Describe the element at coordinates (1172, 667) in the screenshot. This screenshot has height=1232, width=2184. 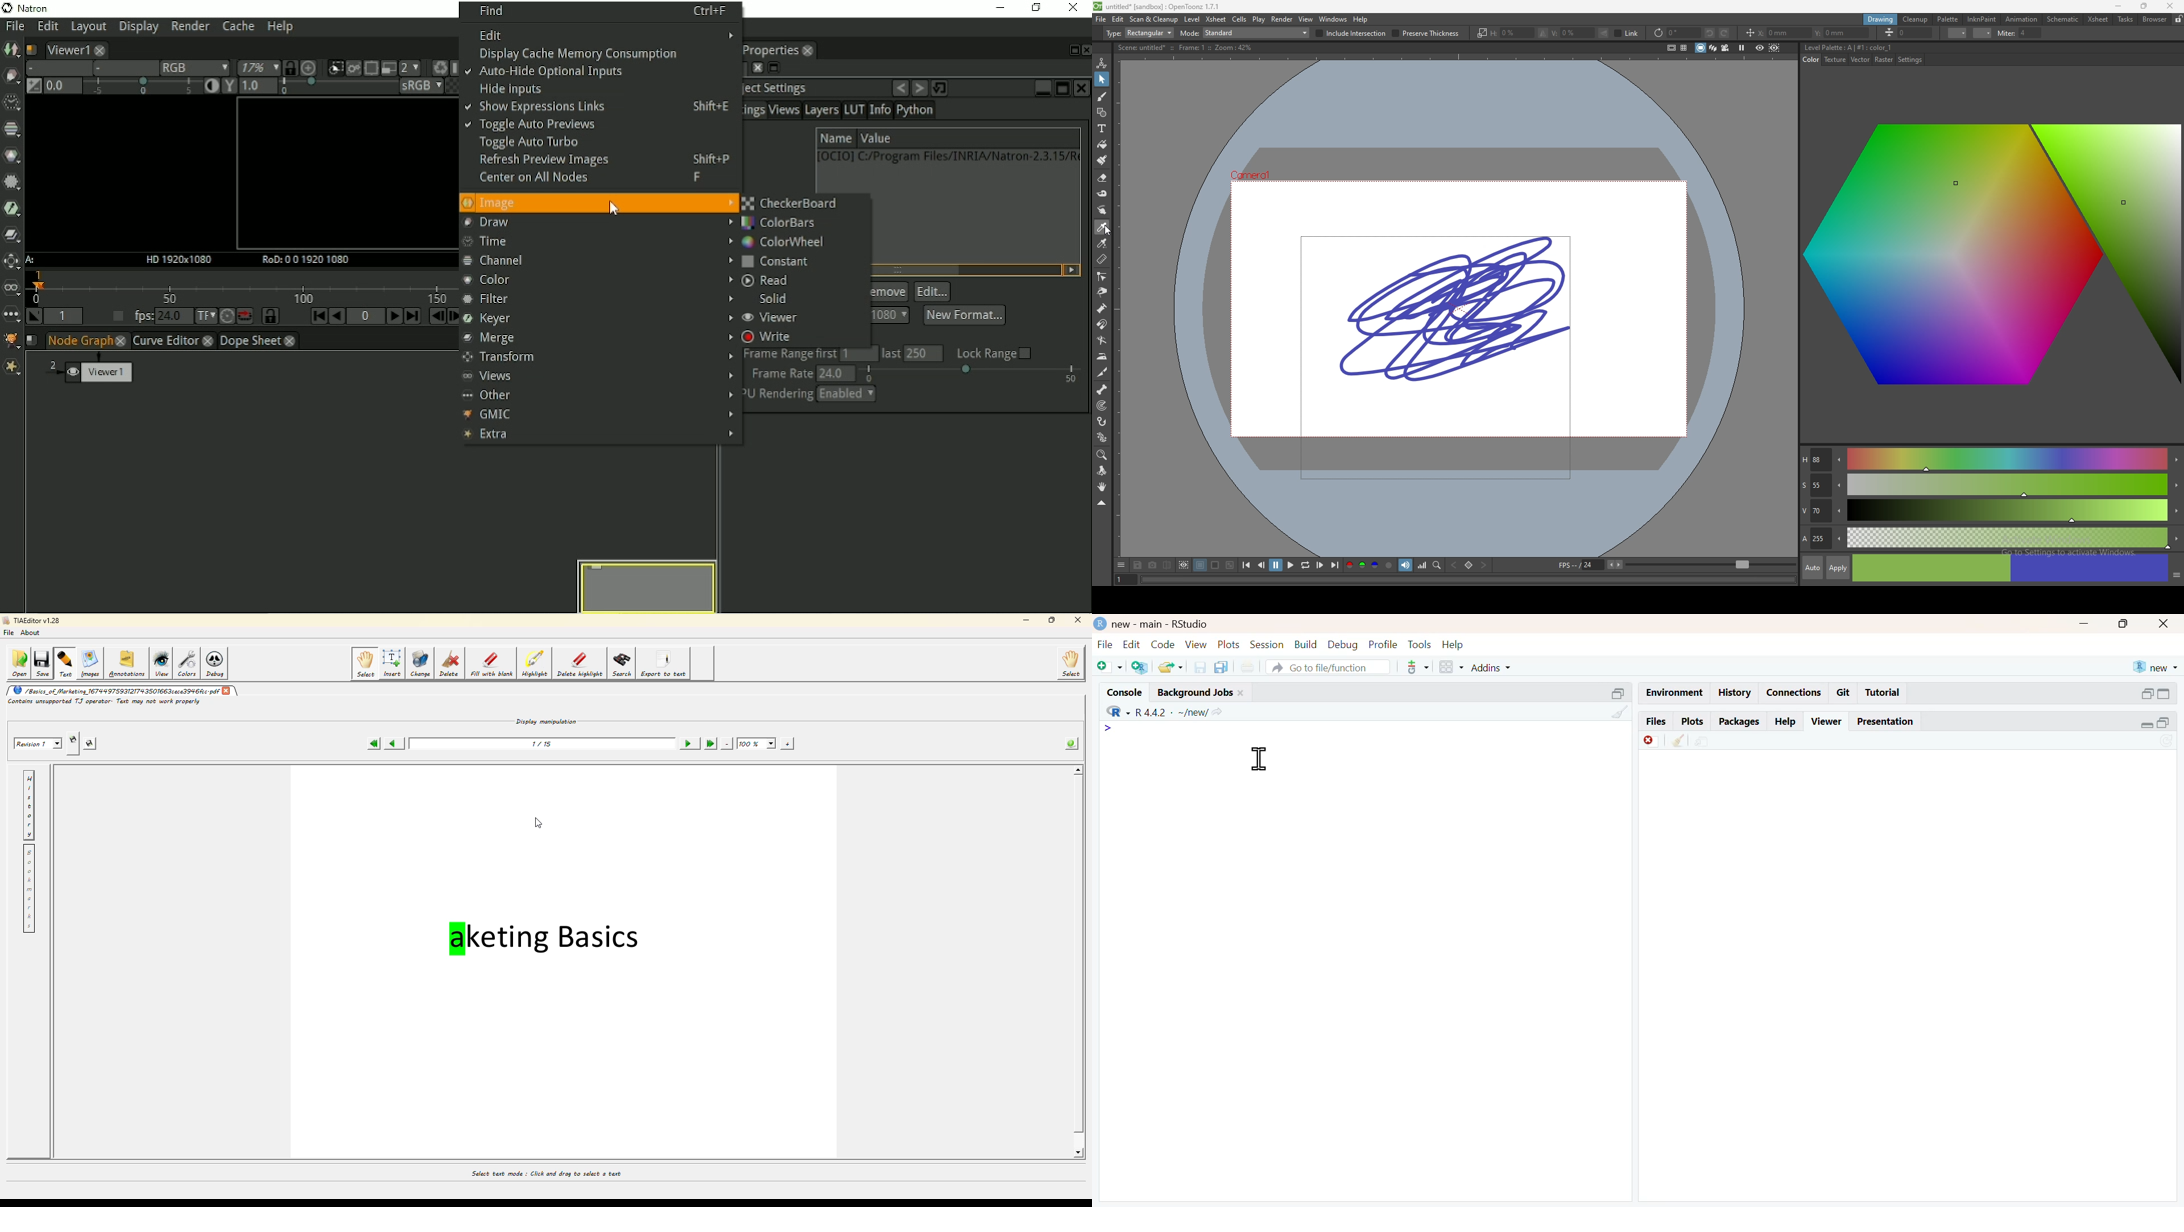
I see `share folder as` at that location.